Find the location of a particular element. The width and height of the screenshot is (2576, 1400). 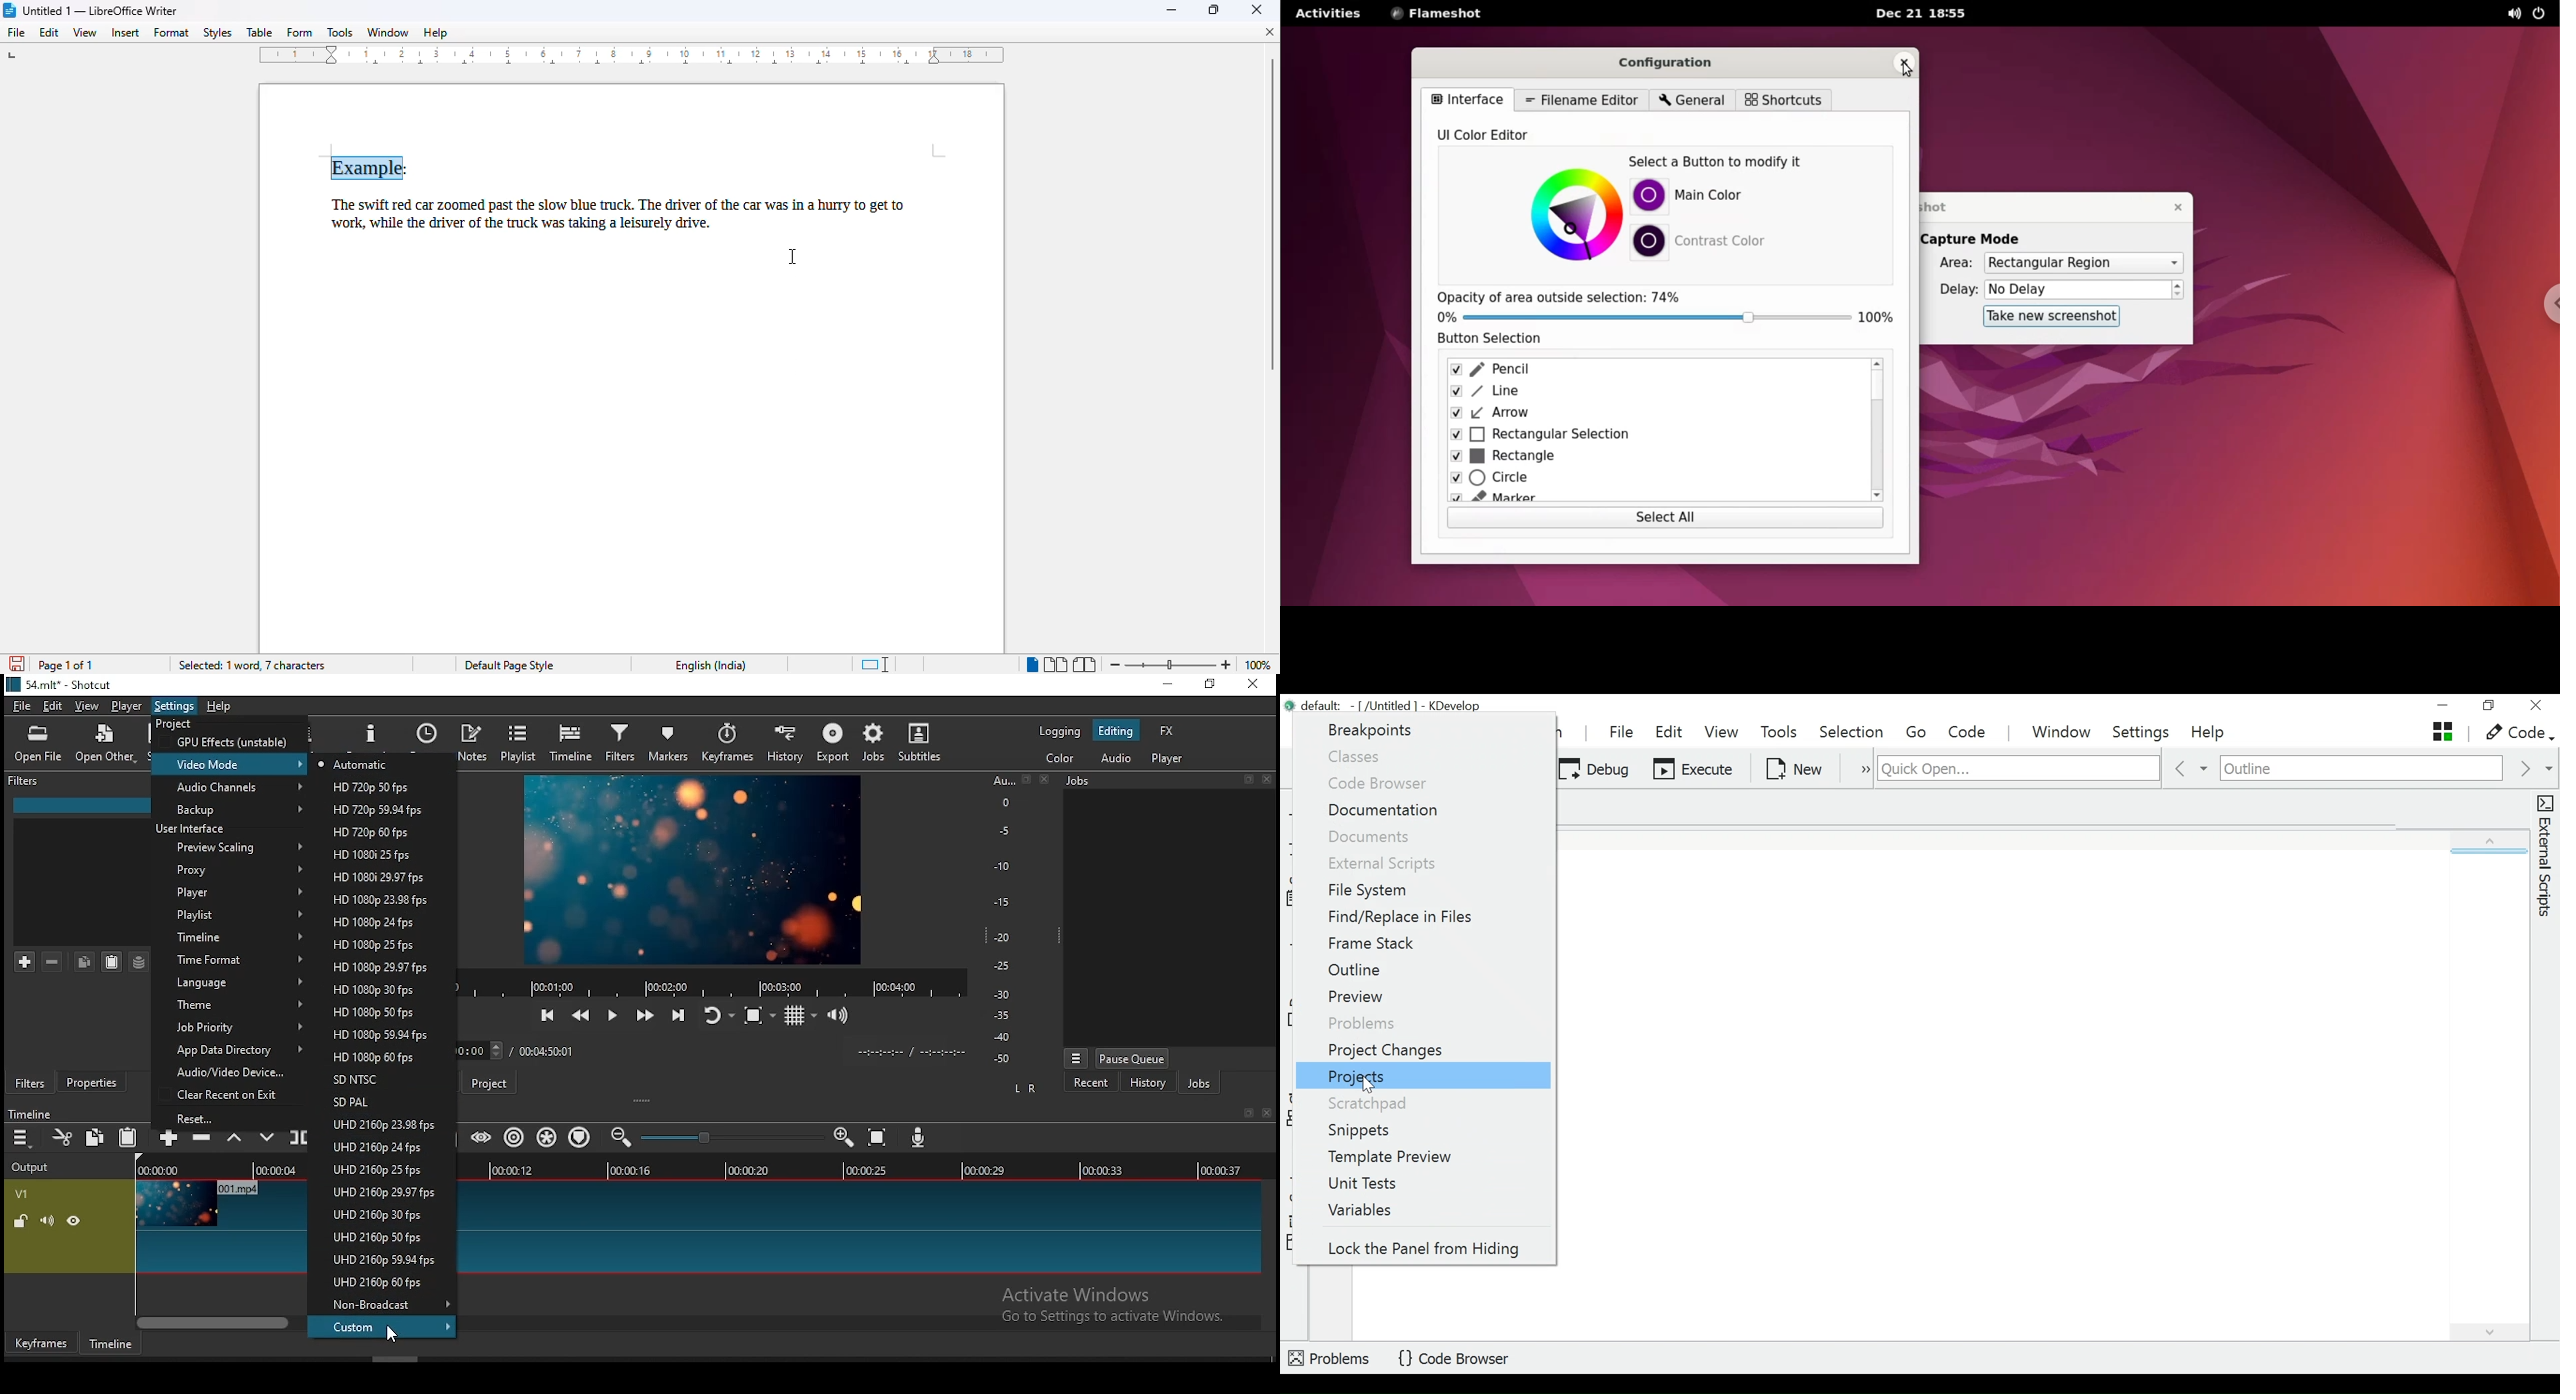

File name is located at coordinates (1351, 706).